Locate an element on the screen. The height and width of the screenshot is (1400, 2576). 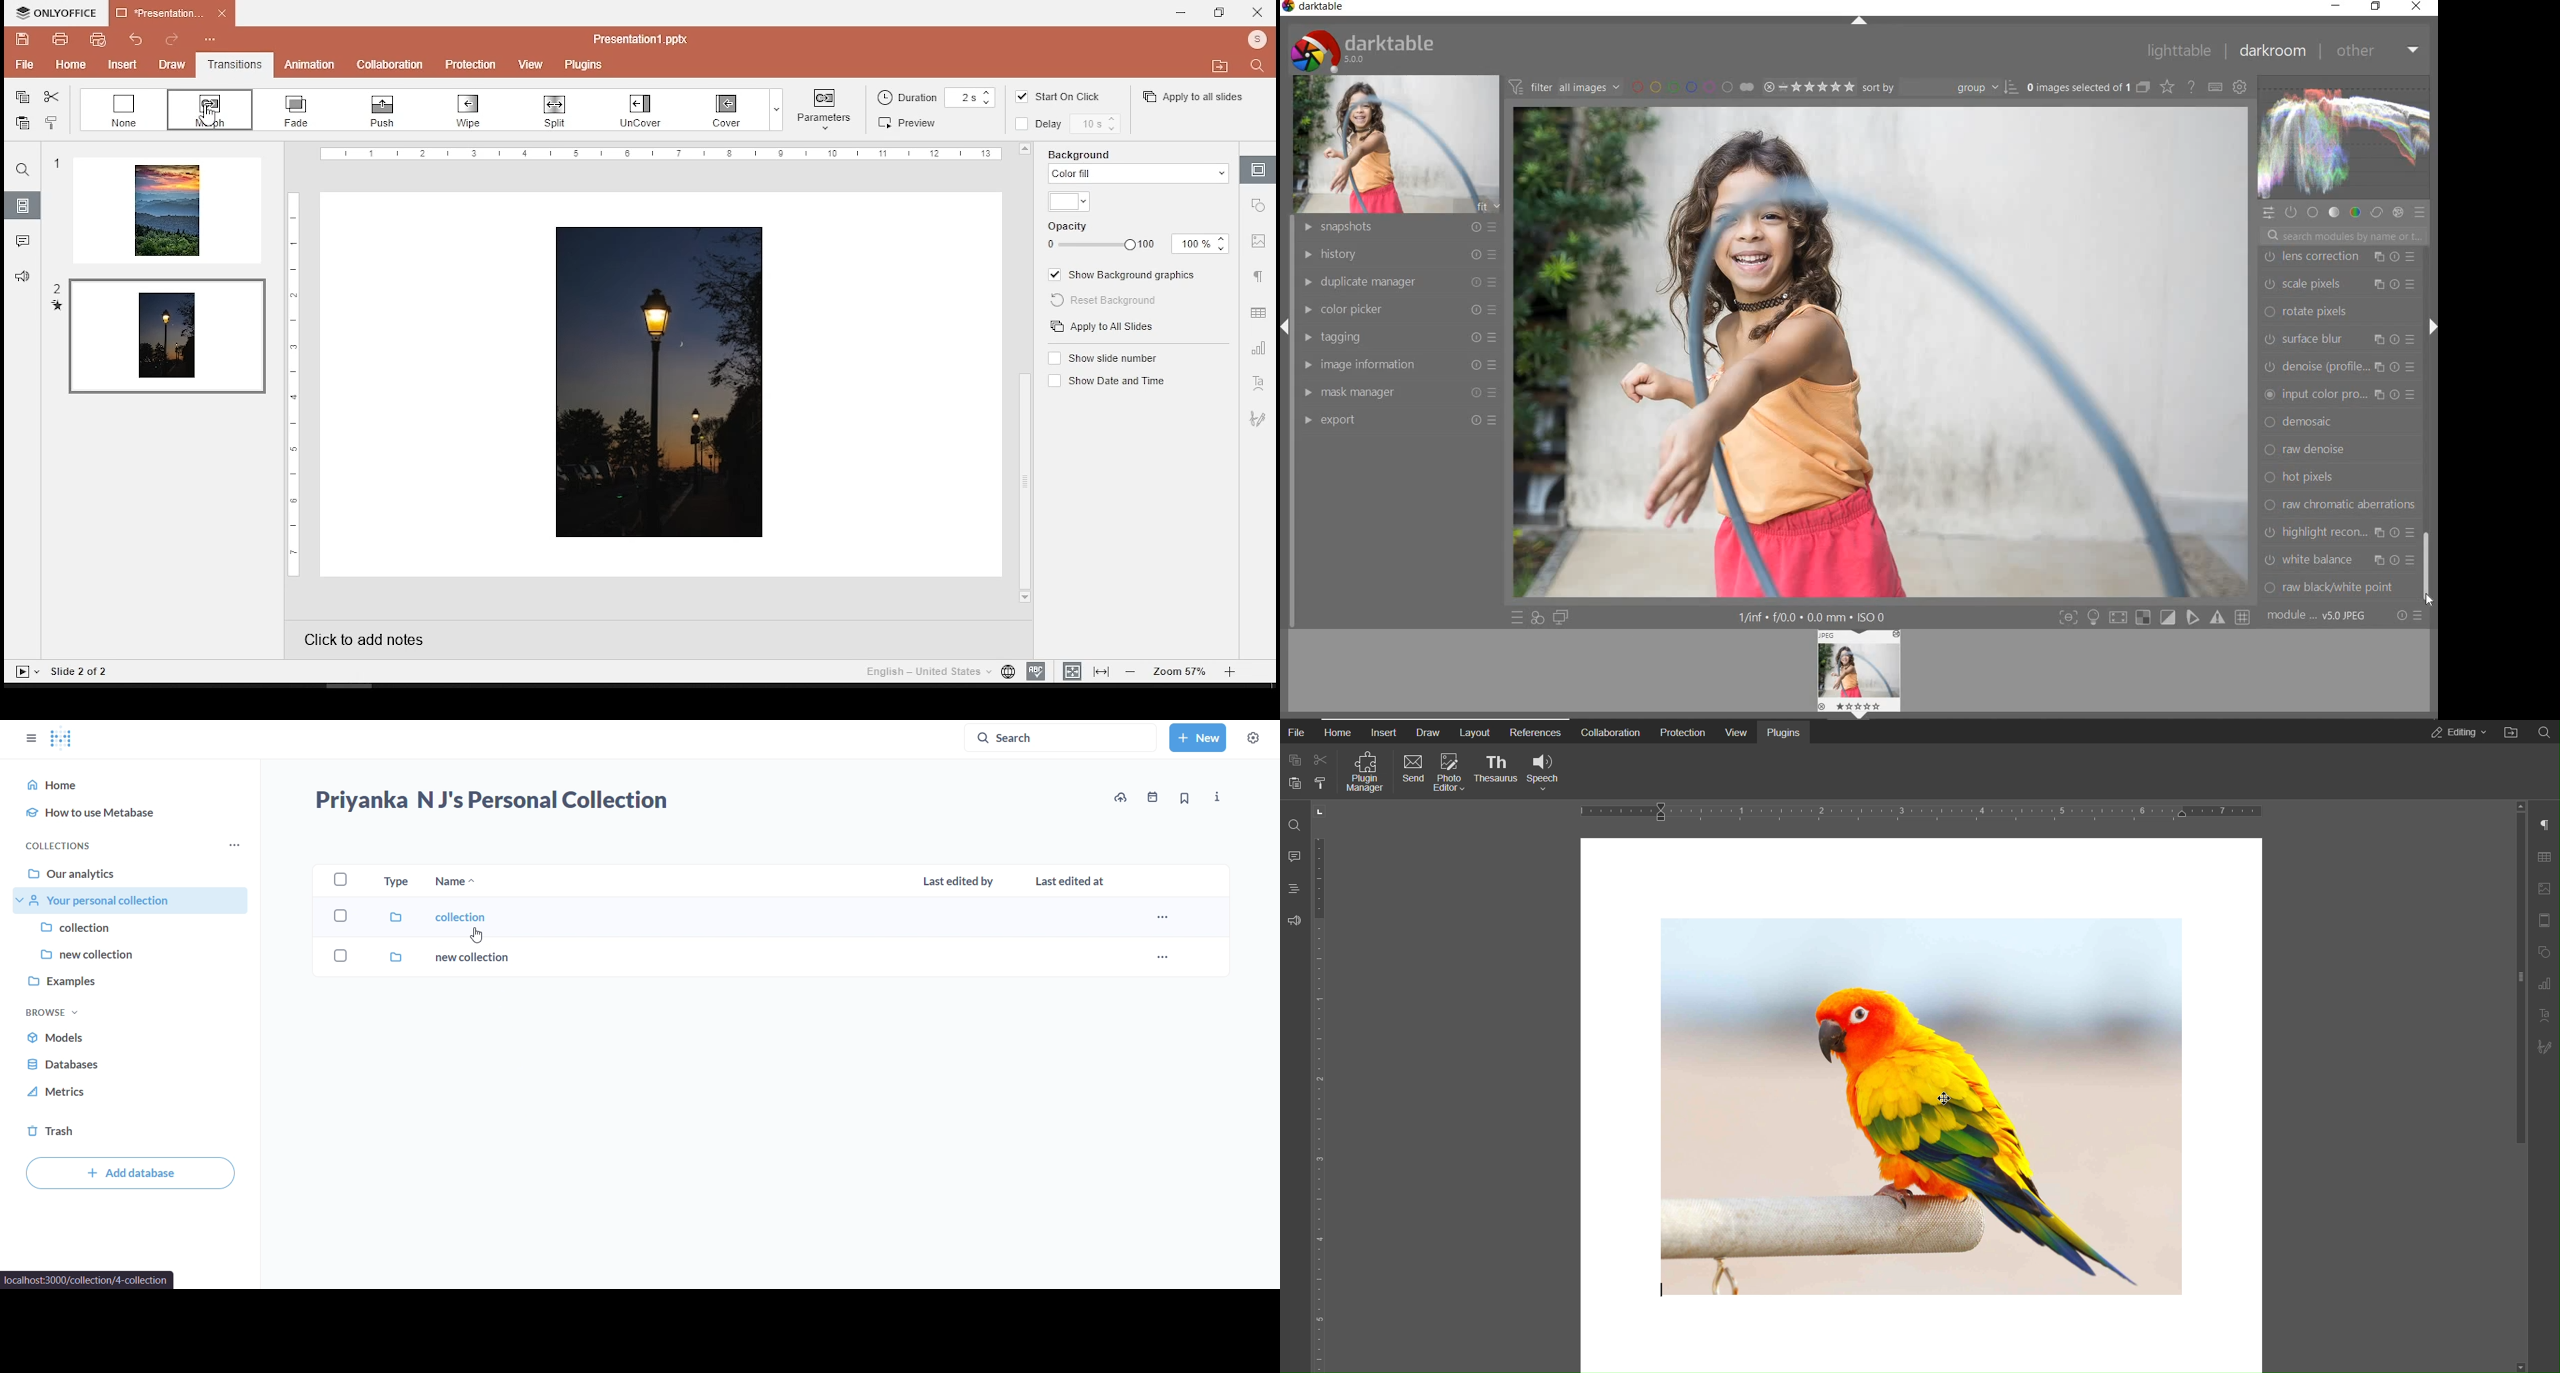
support and feedback is located at coordinates (22, 275).